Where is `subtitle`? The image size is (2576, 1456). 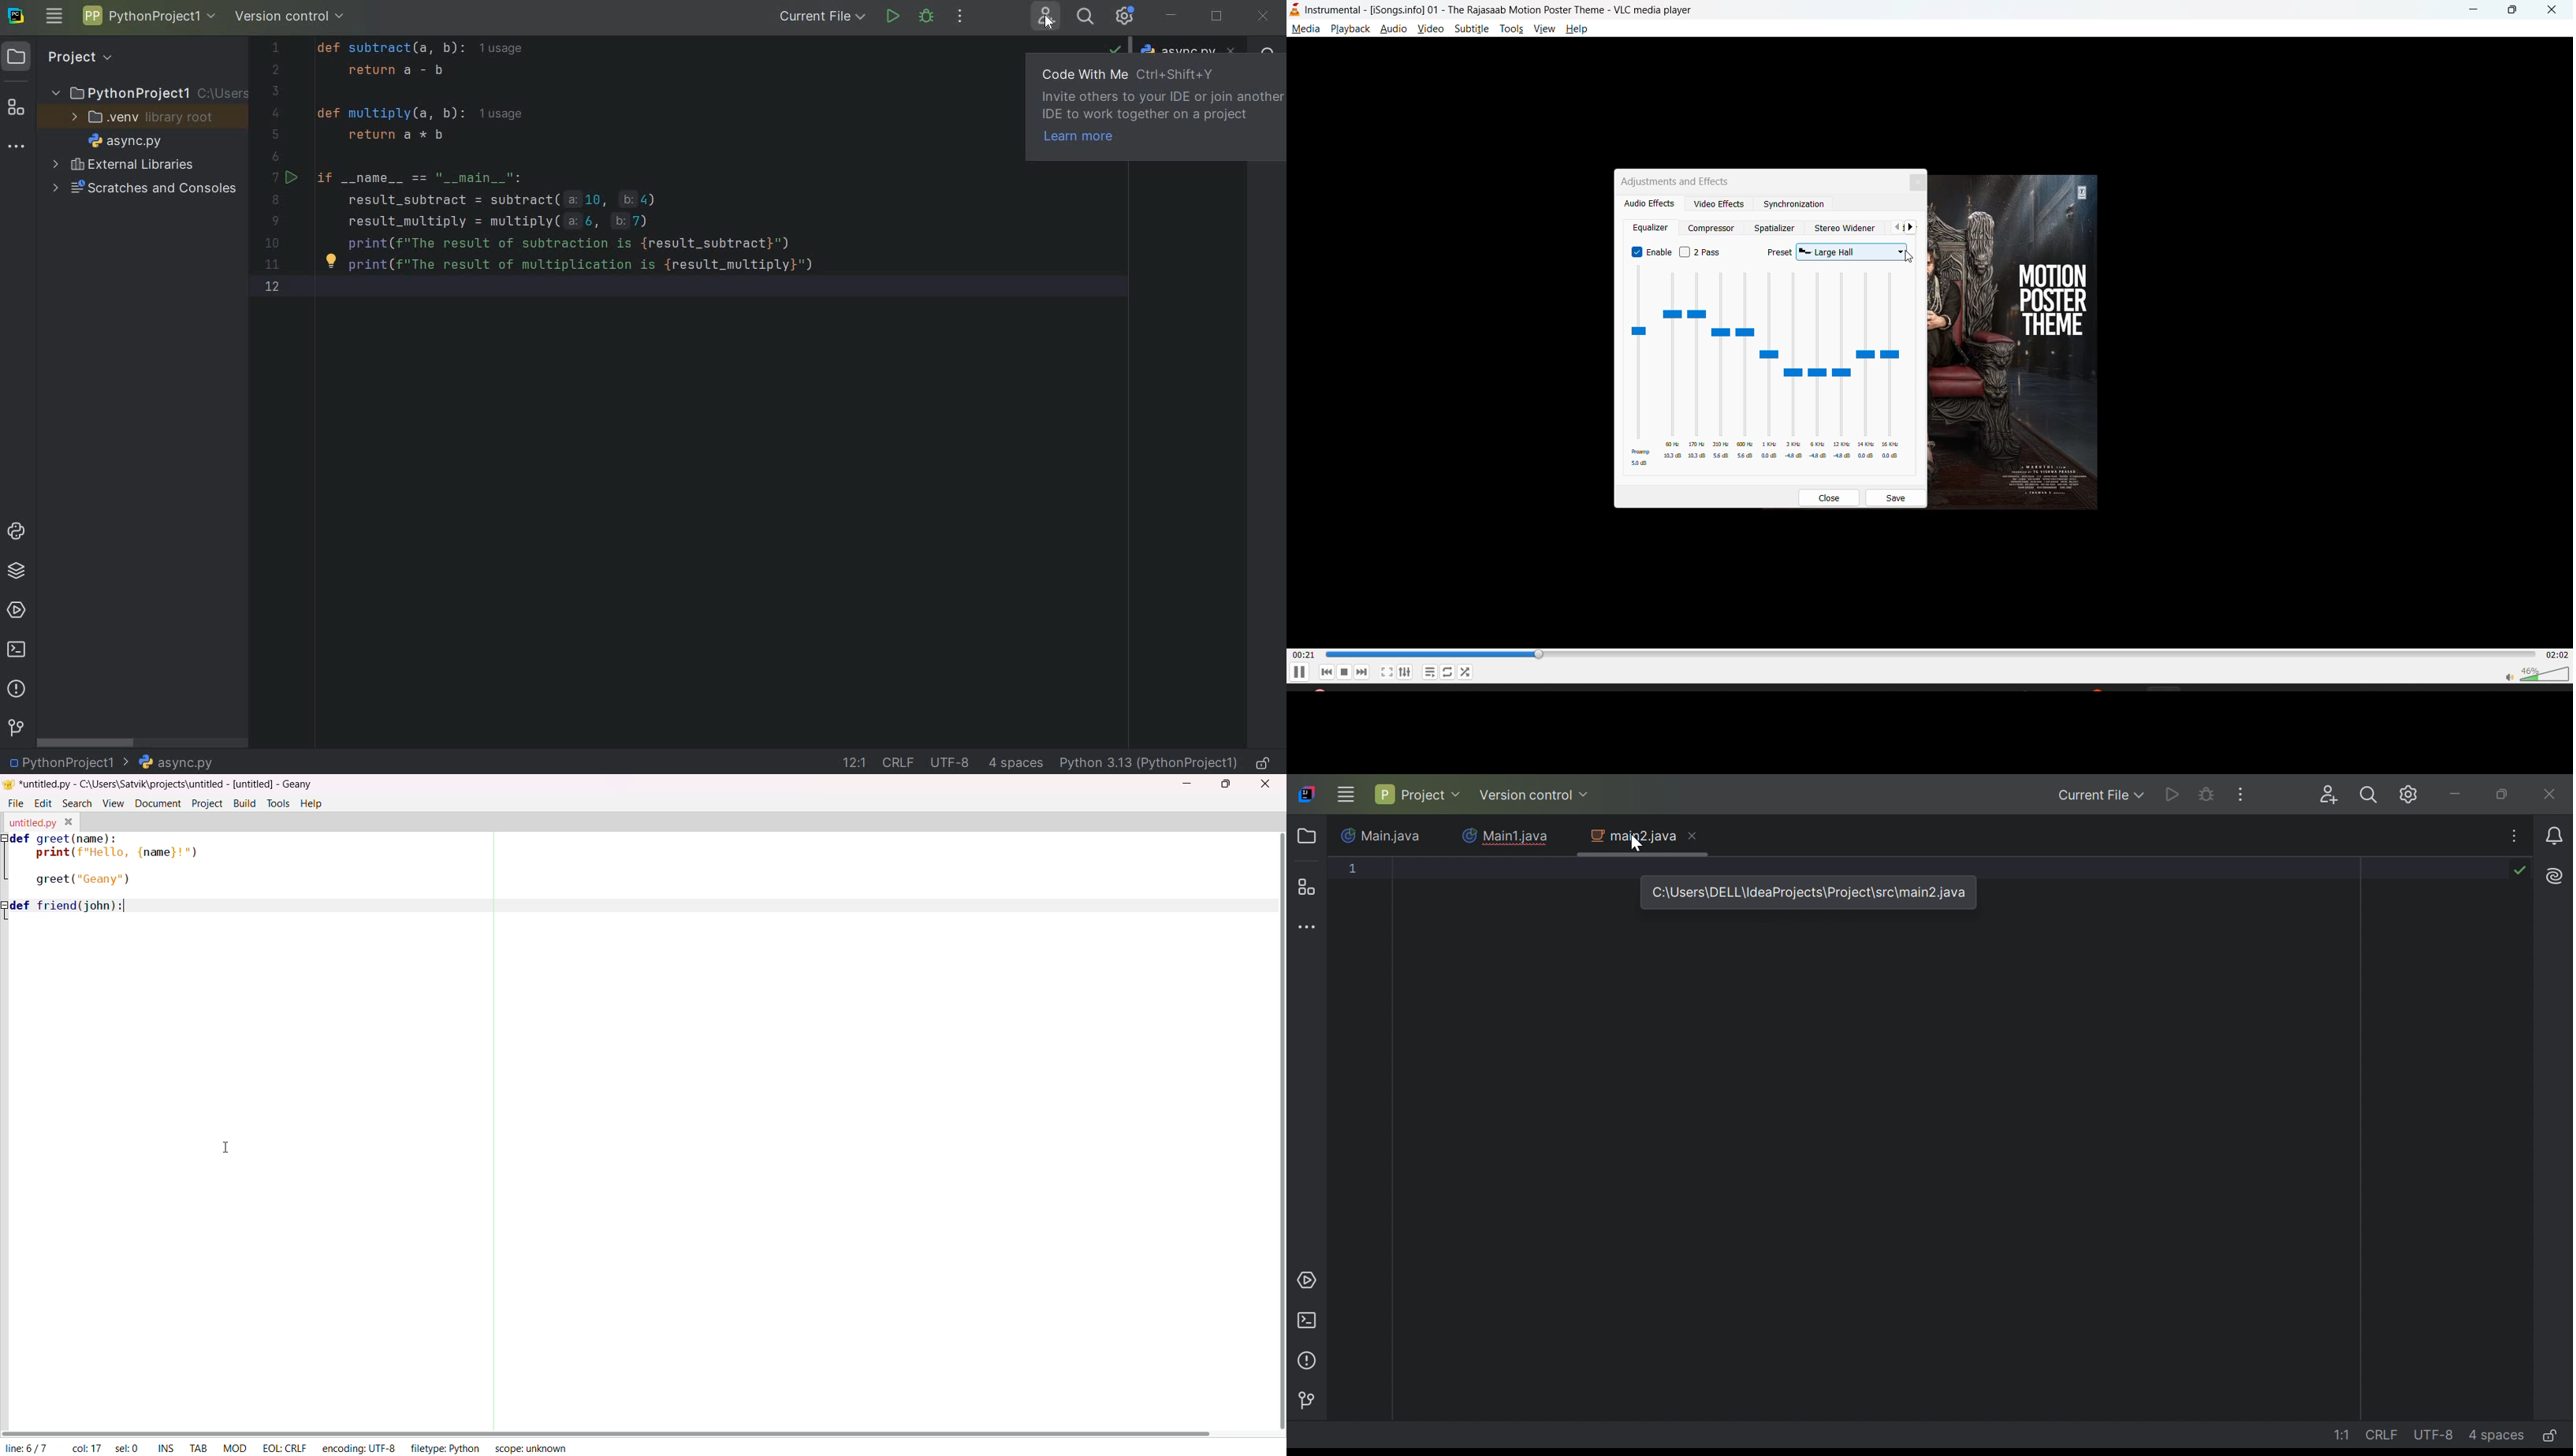
subtitle is located at coordinates (1474, 31).